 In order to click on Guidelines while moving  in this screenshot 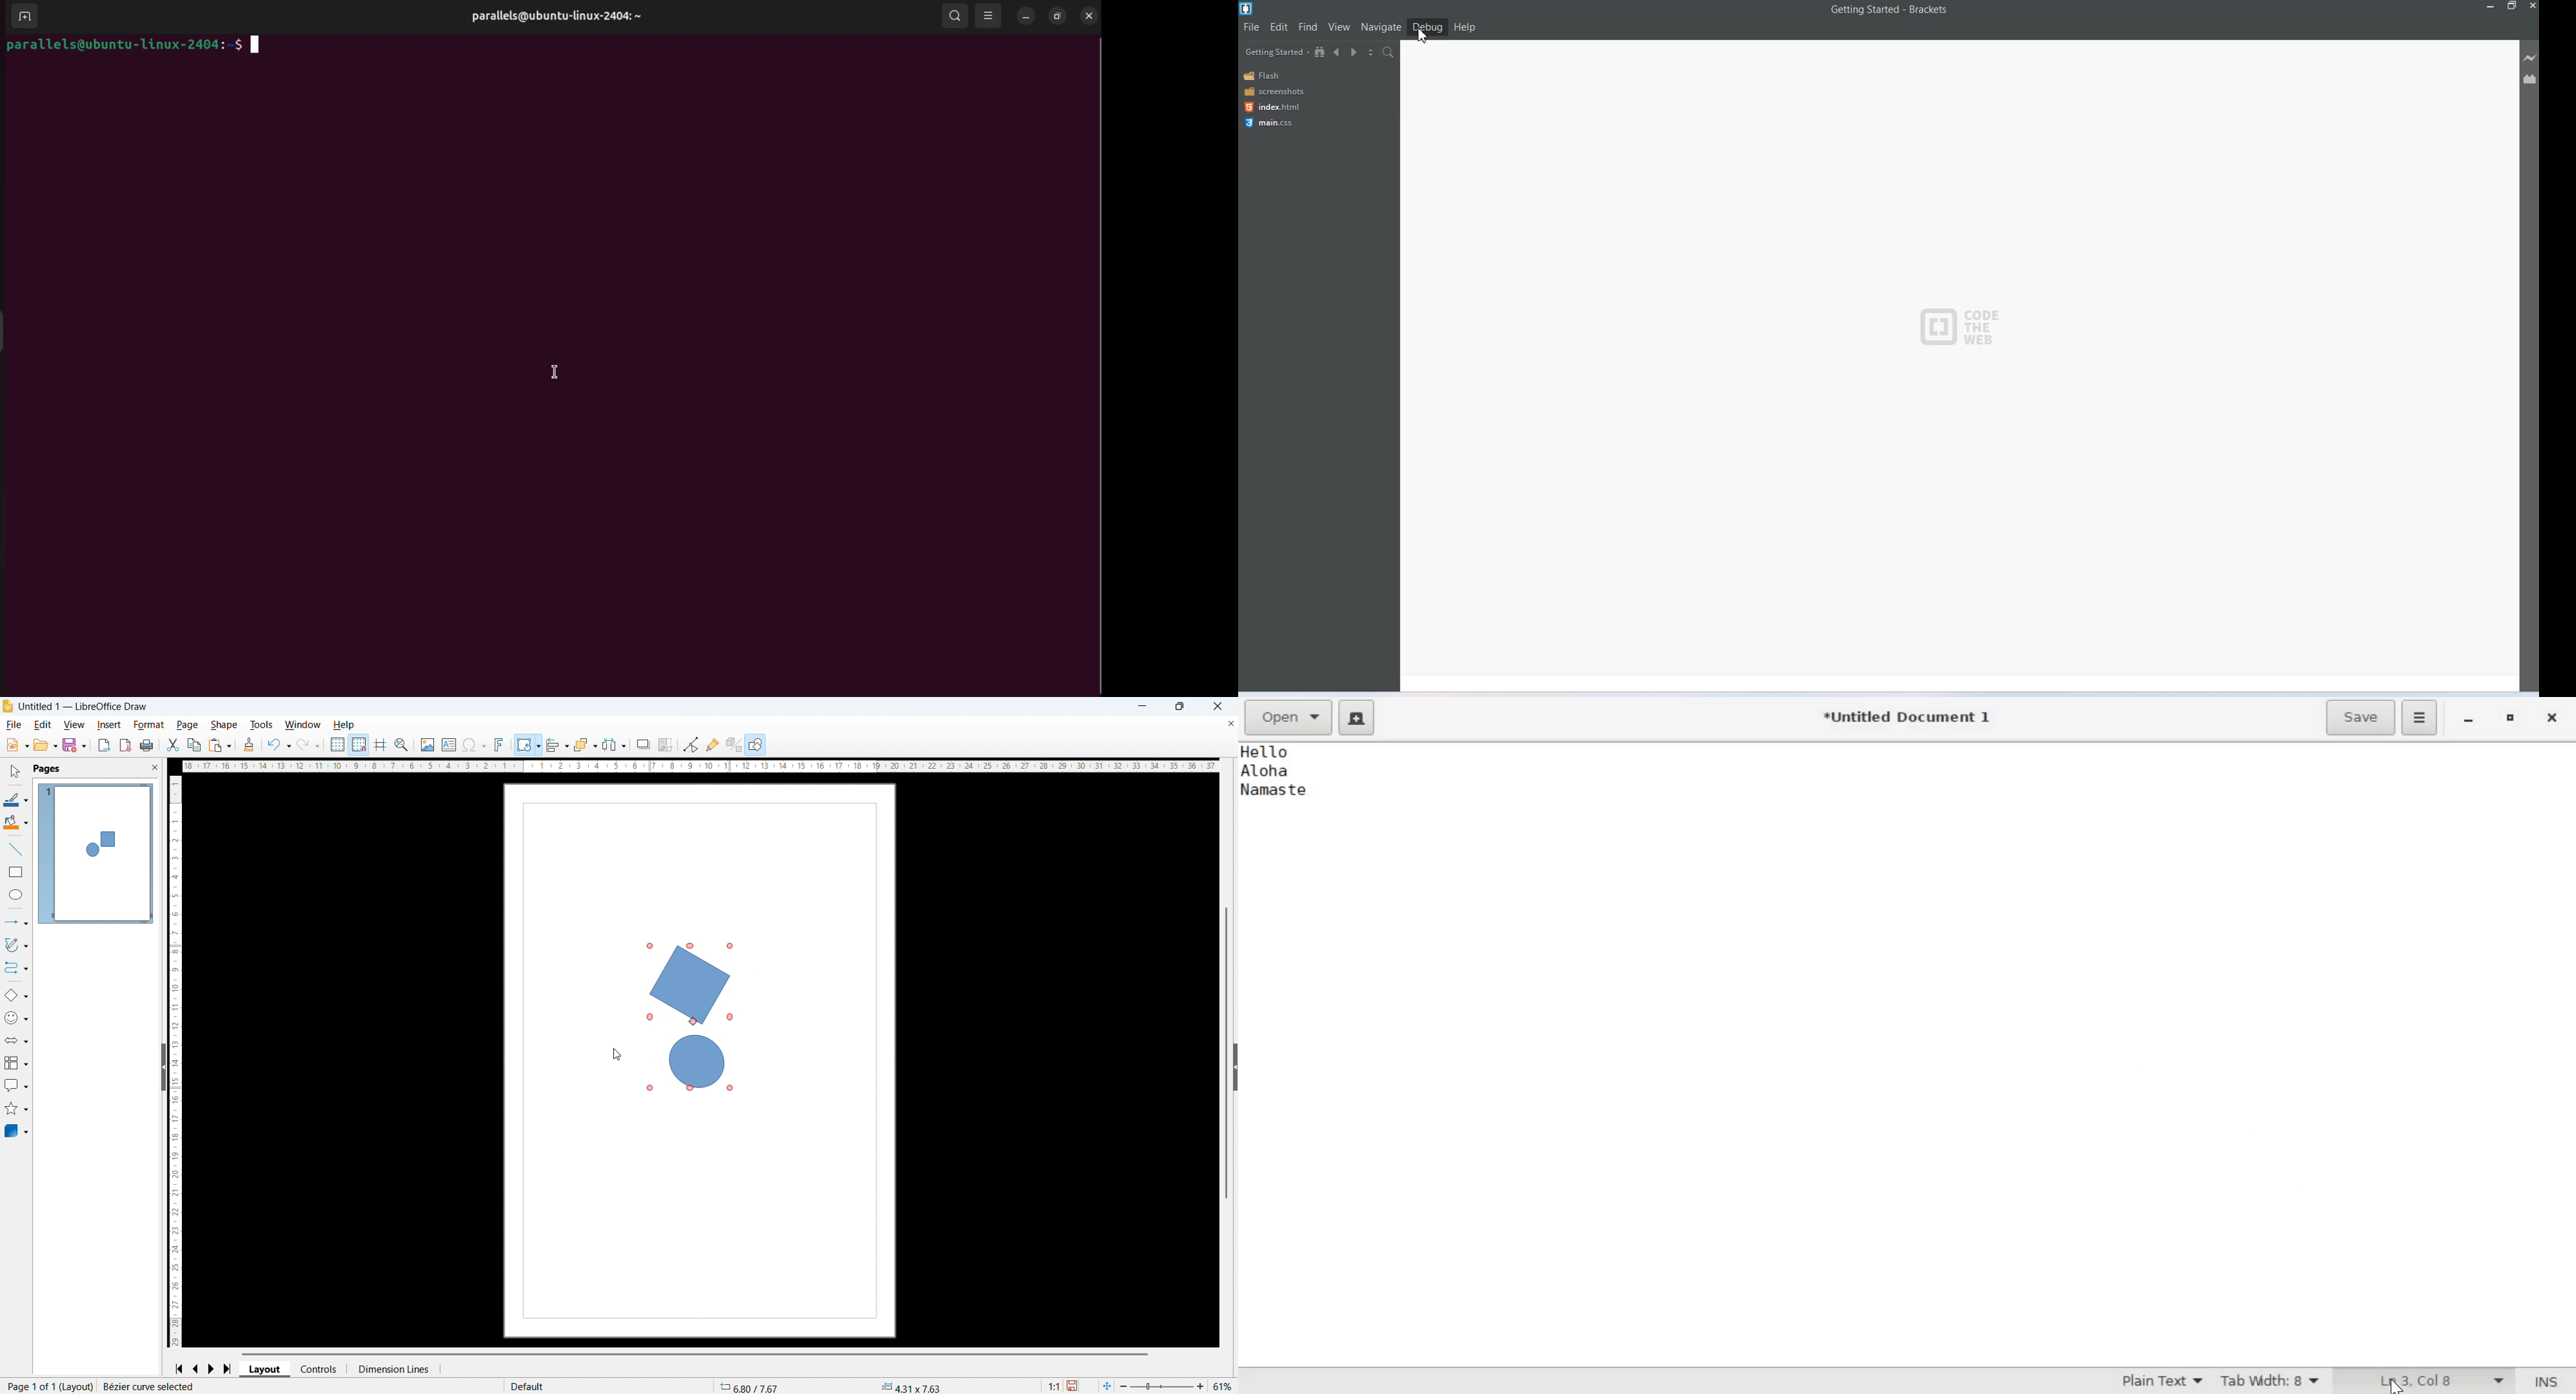, I will do `click(381, 745)`.